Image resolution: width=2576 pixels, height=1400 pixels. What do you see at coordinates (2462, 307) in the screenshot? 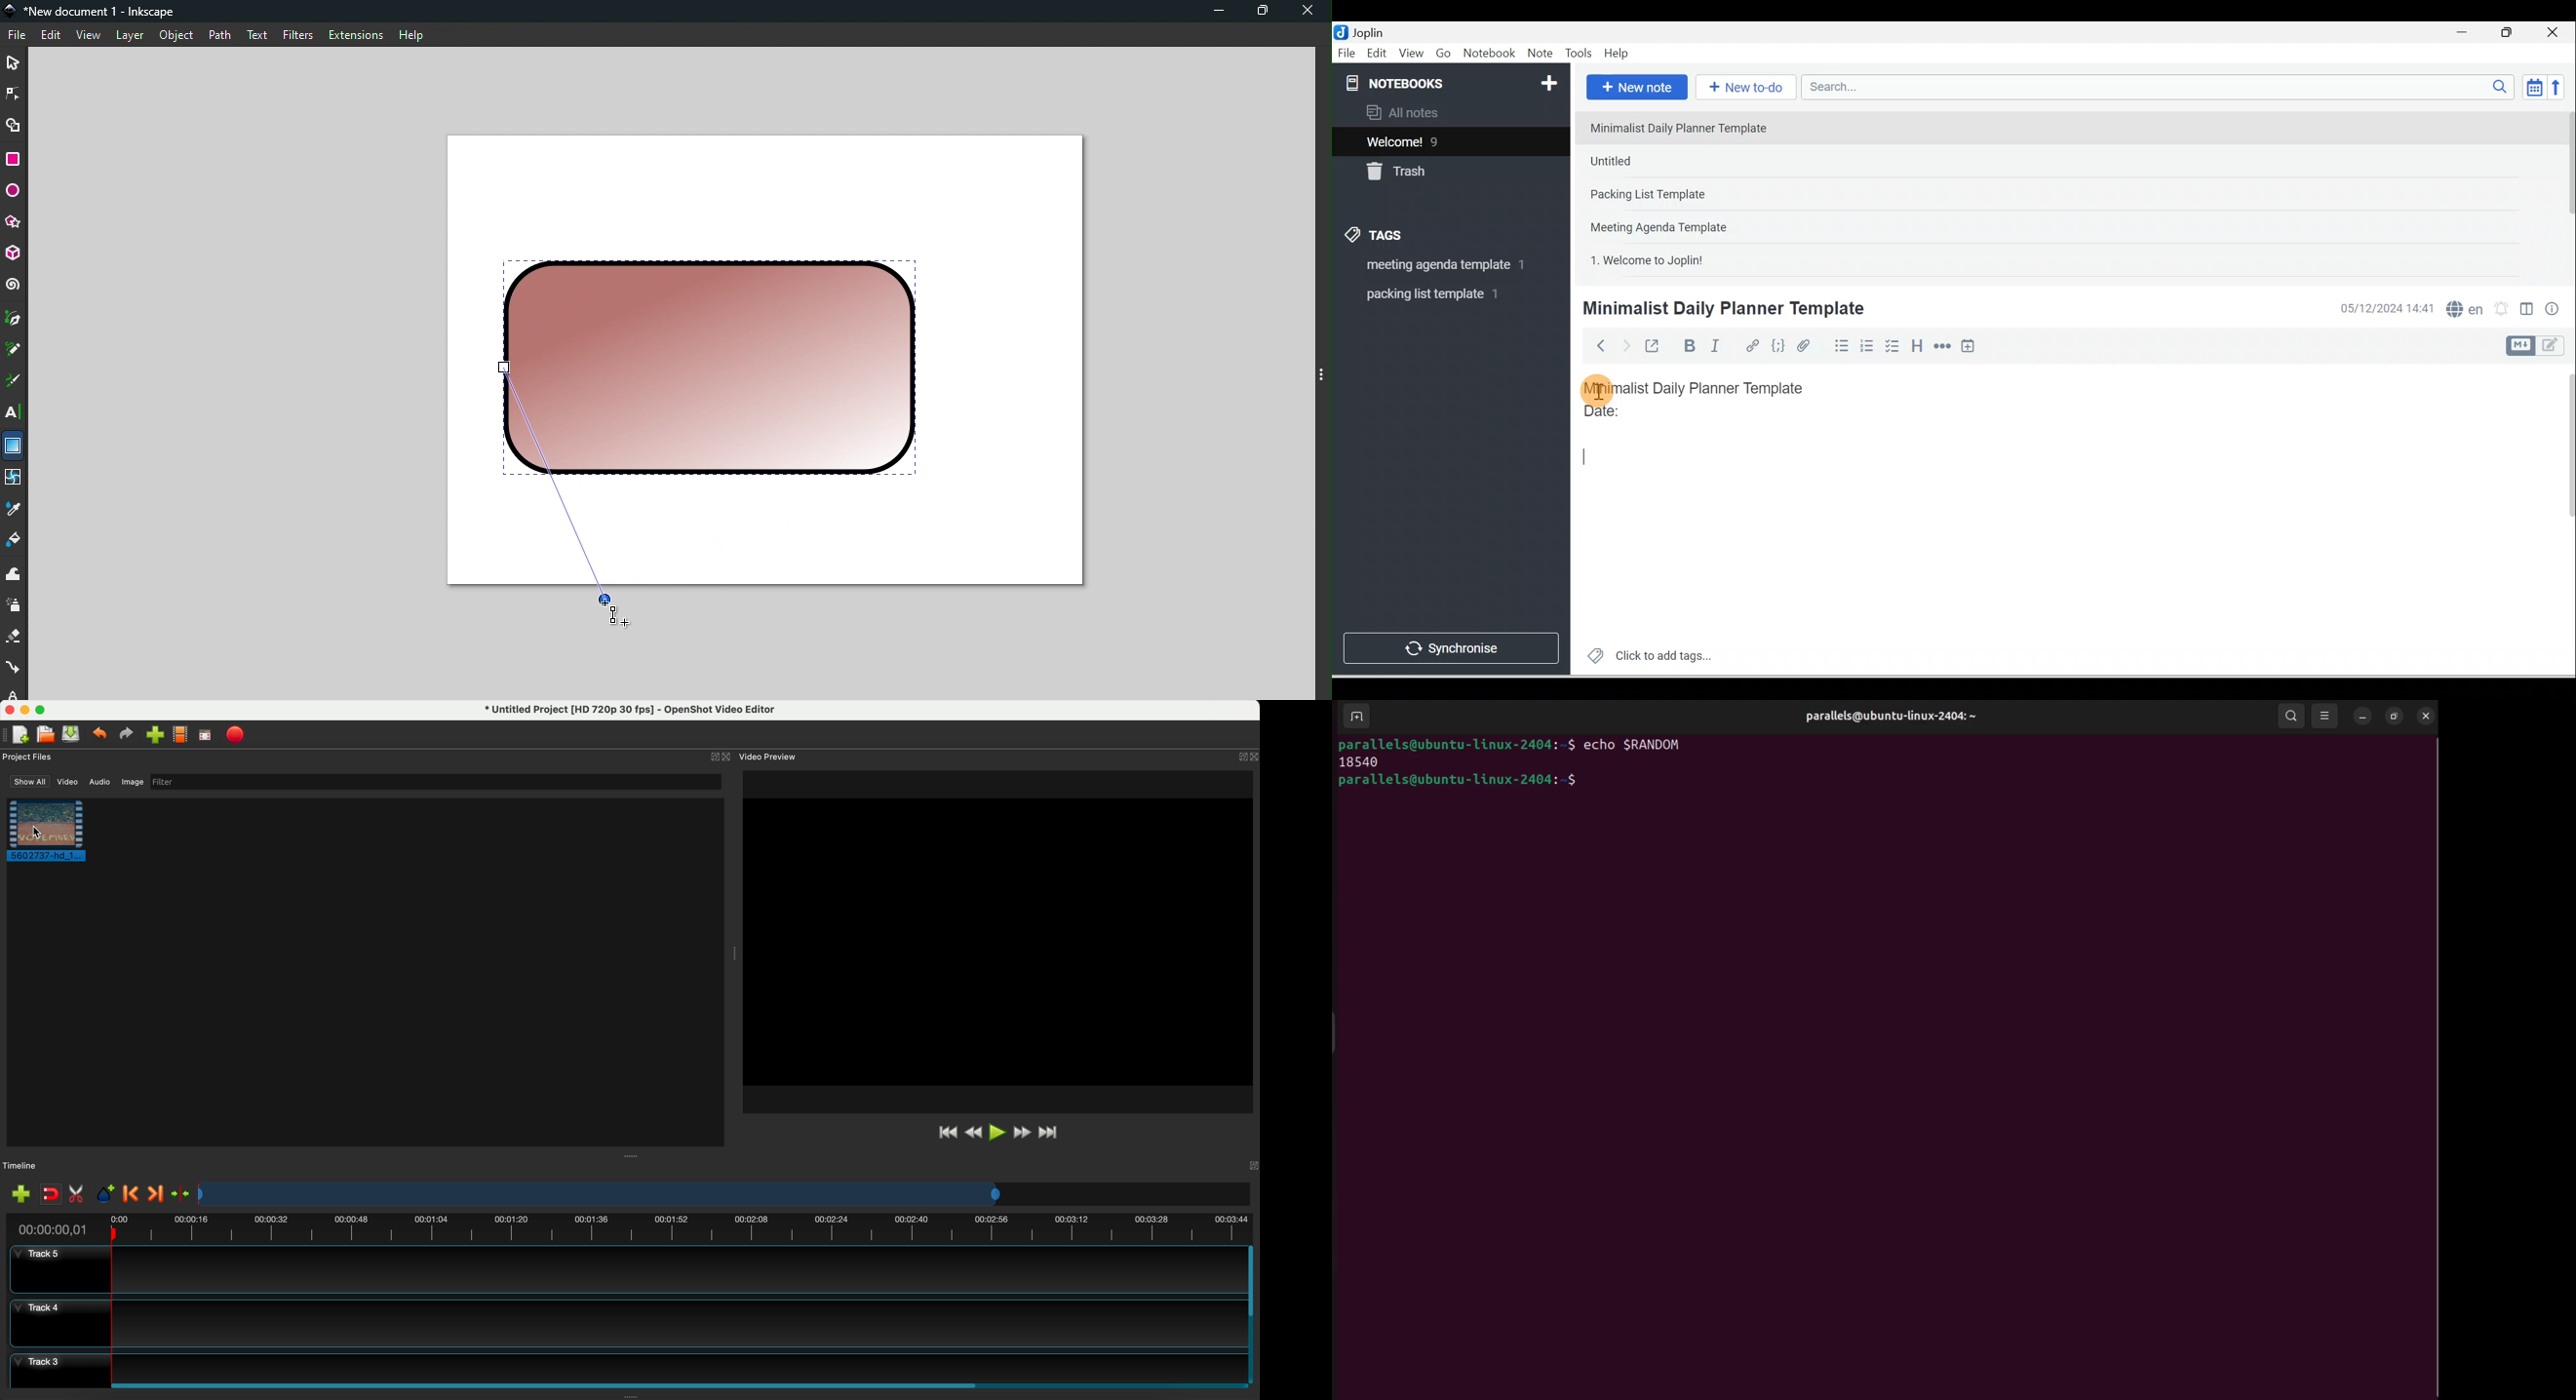
I see `Spelling` at bounding box center [2462, 307].